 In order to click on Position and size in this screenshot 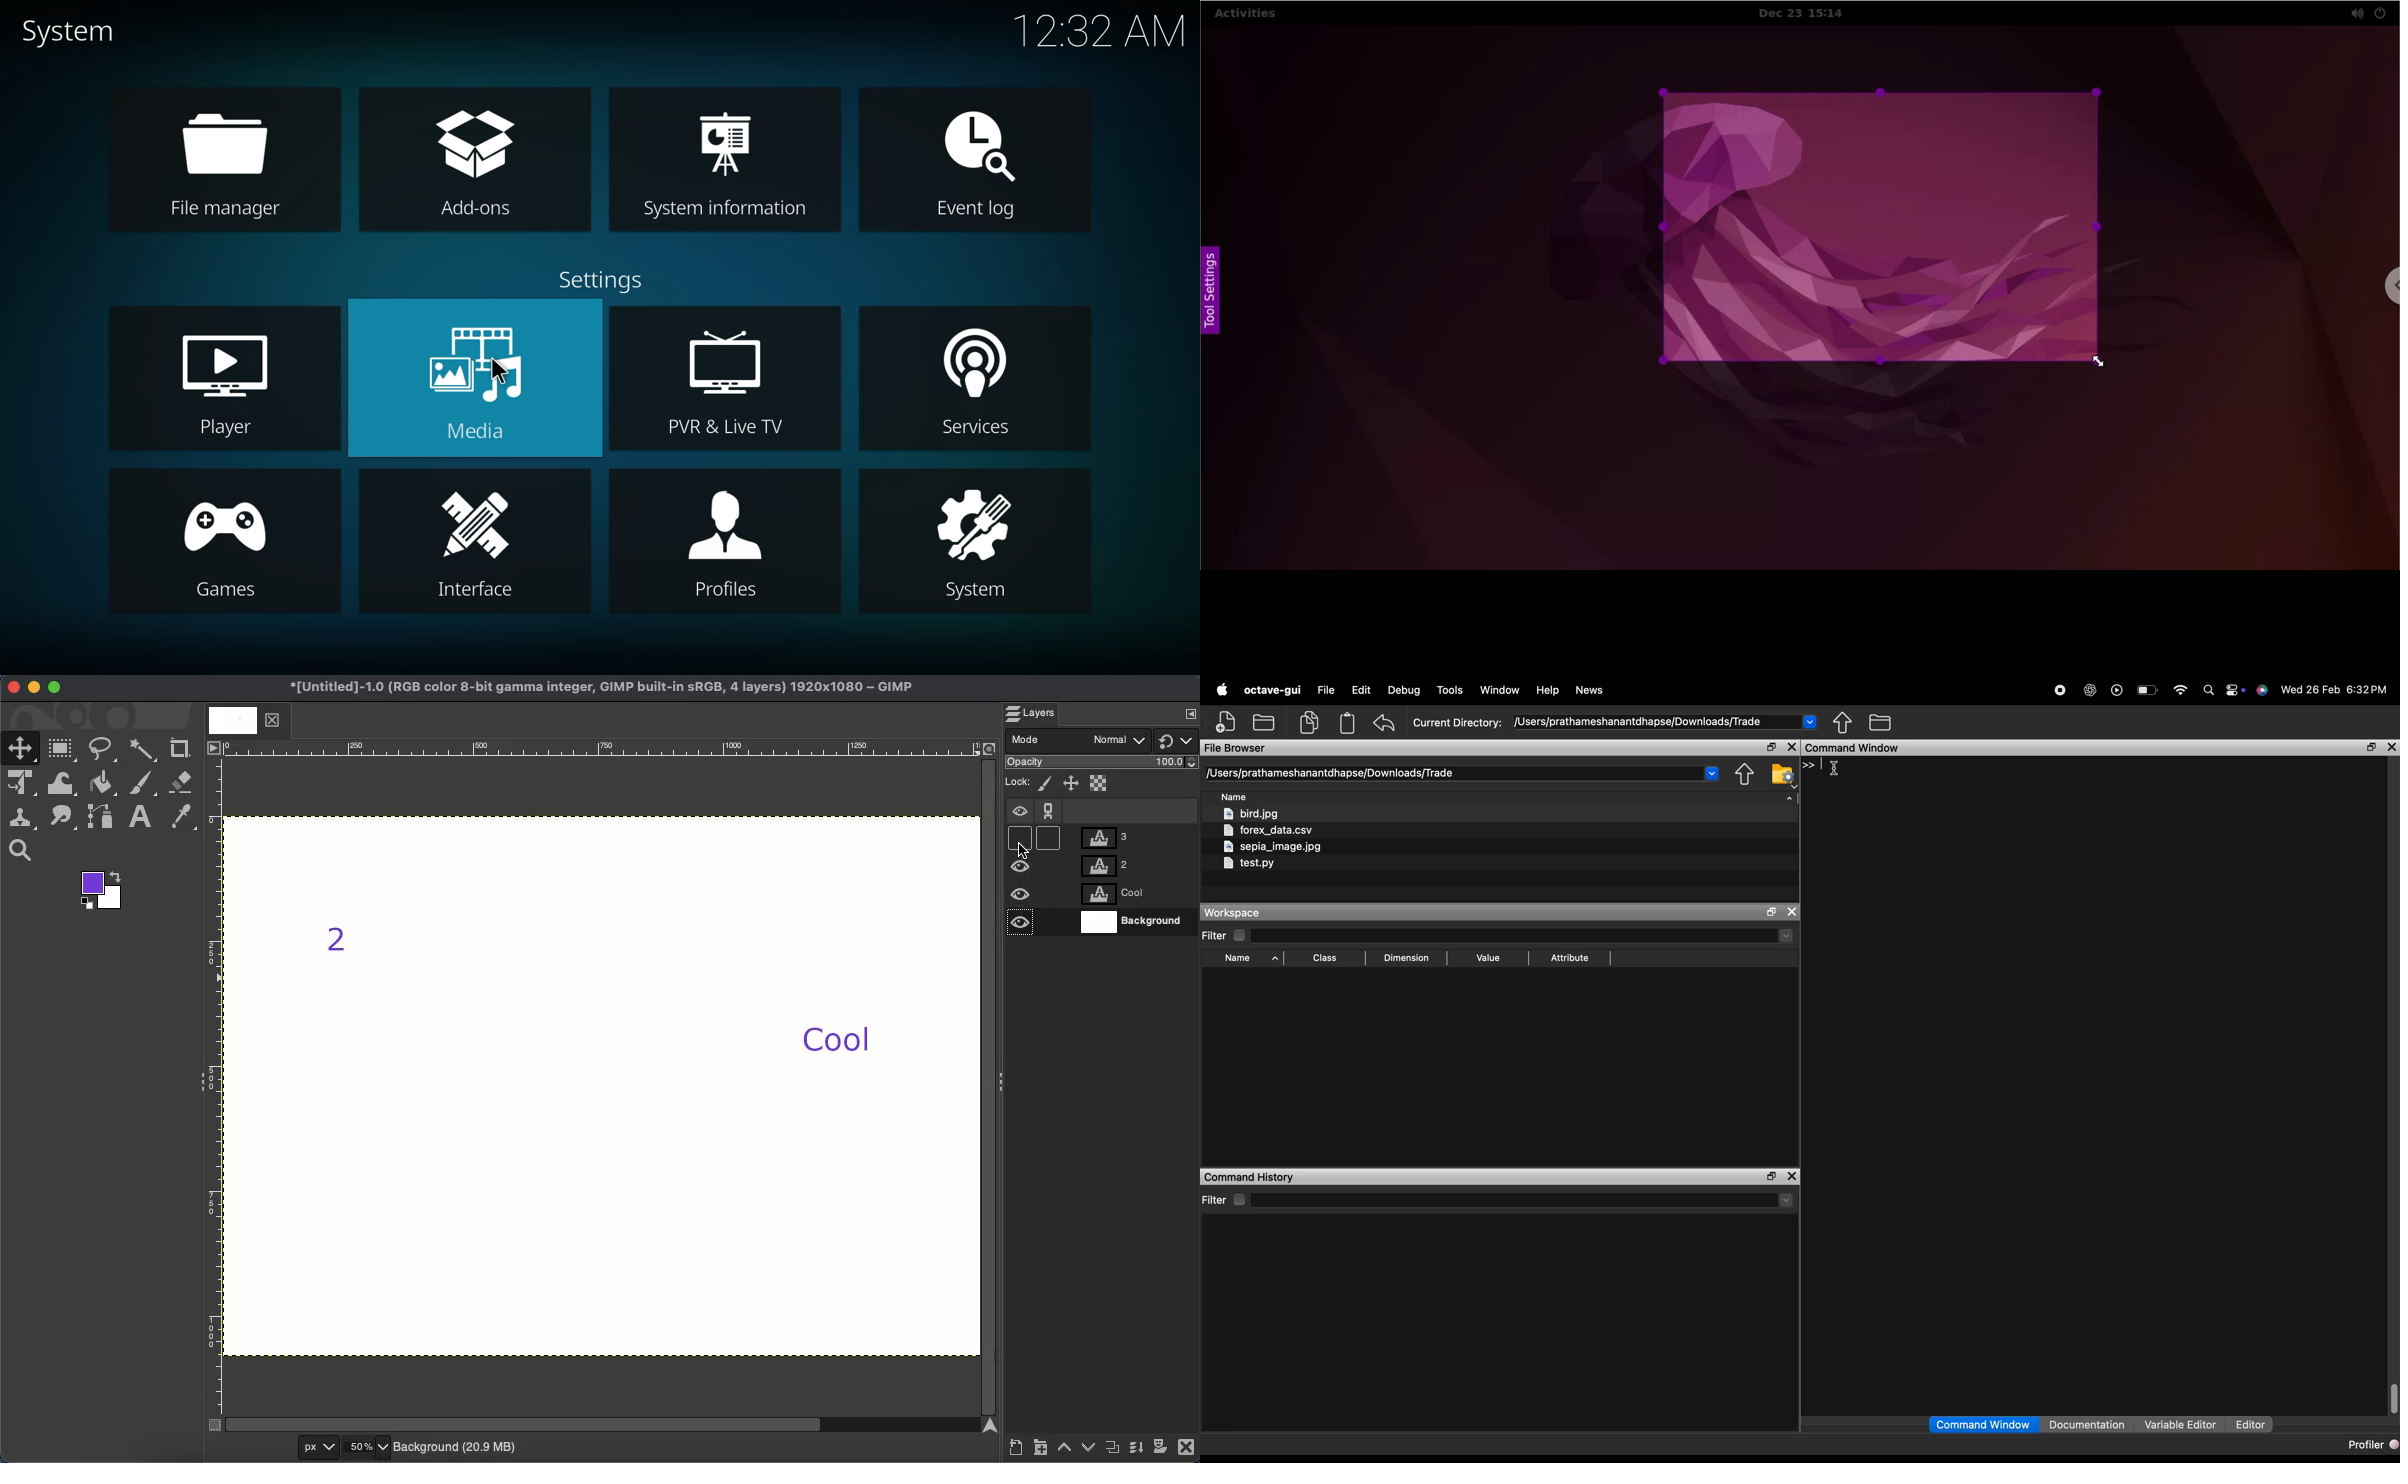, I will do `click(1072, 785)`.